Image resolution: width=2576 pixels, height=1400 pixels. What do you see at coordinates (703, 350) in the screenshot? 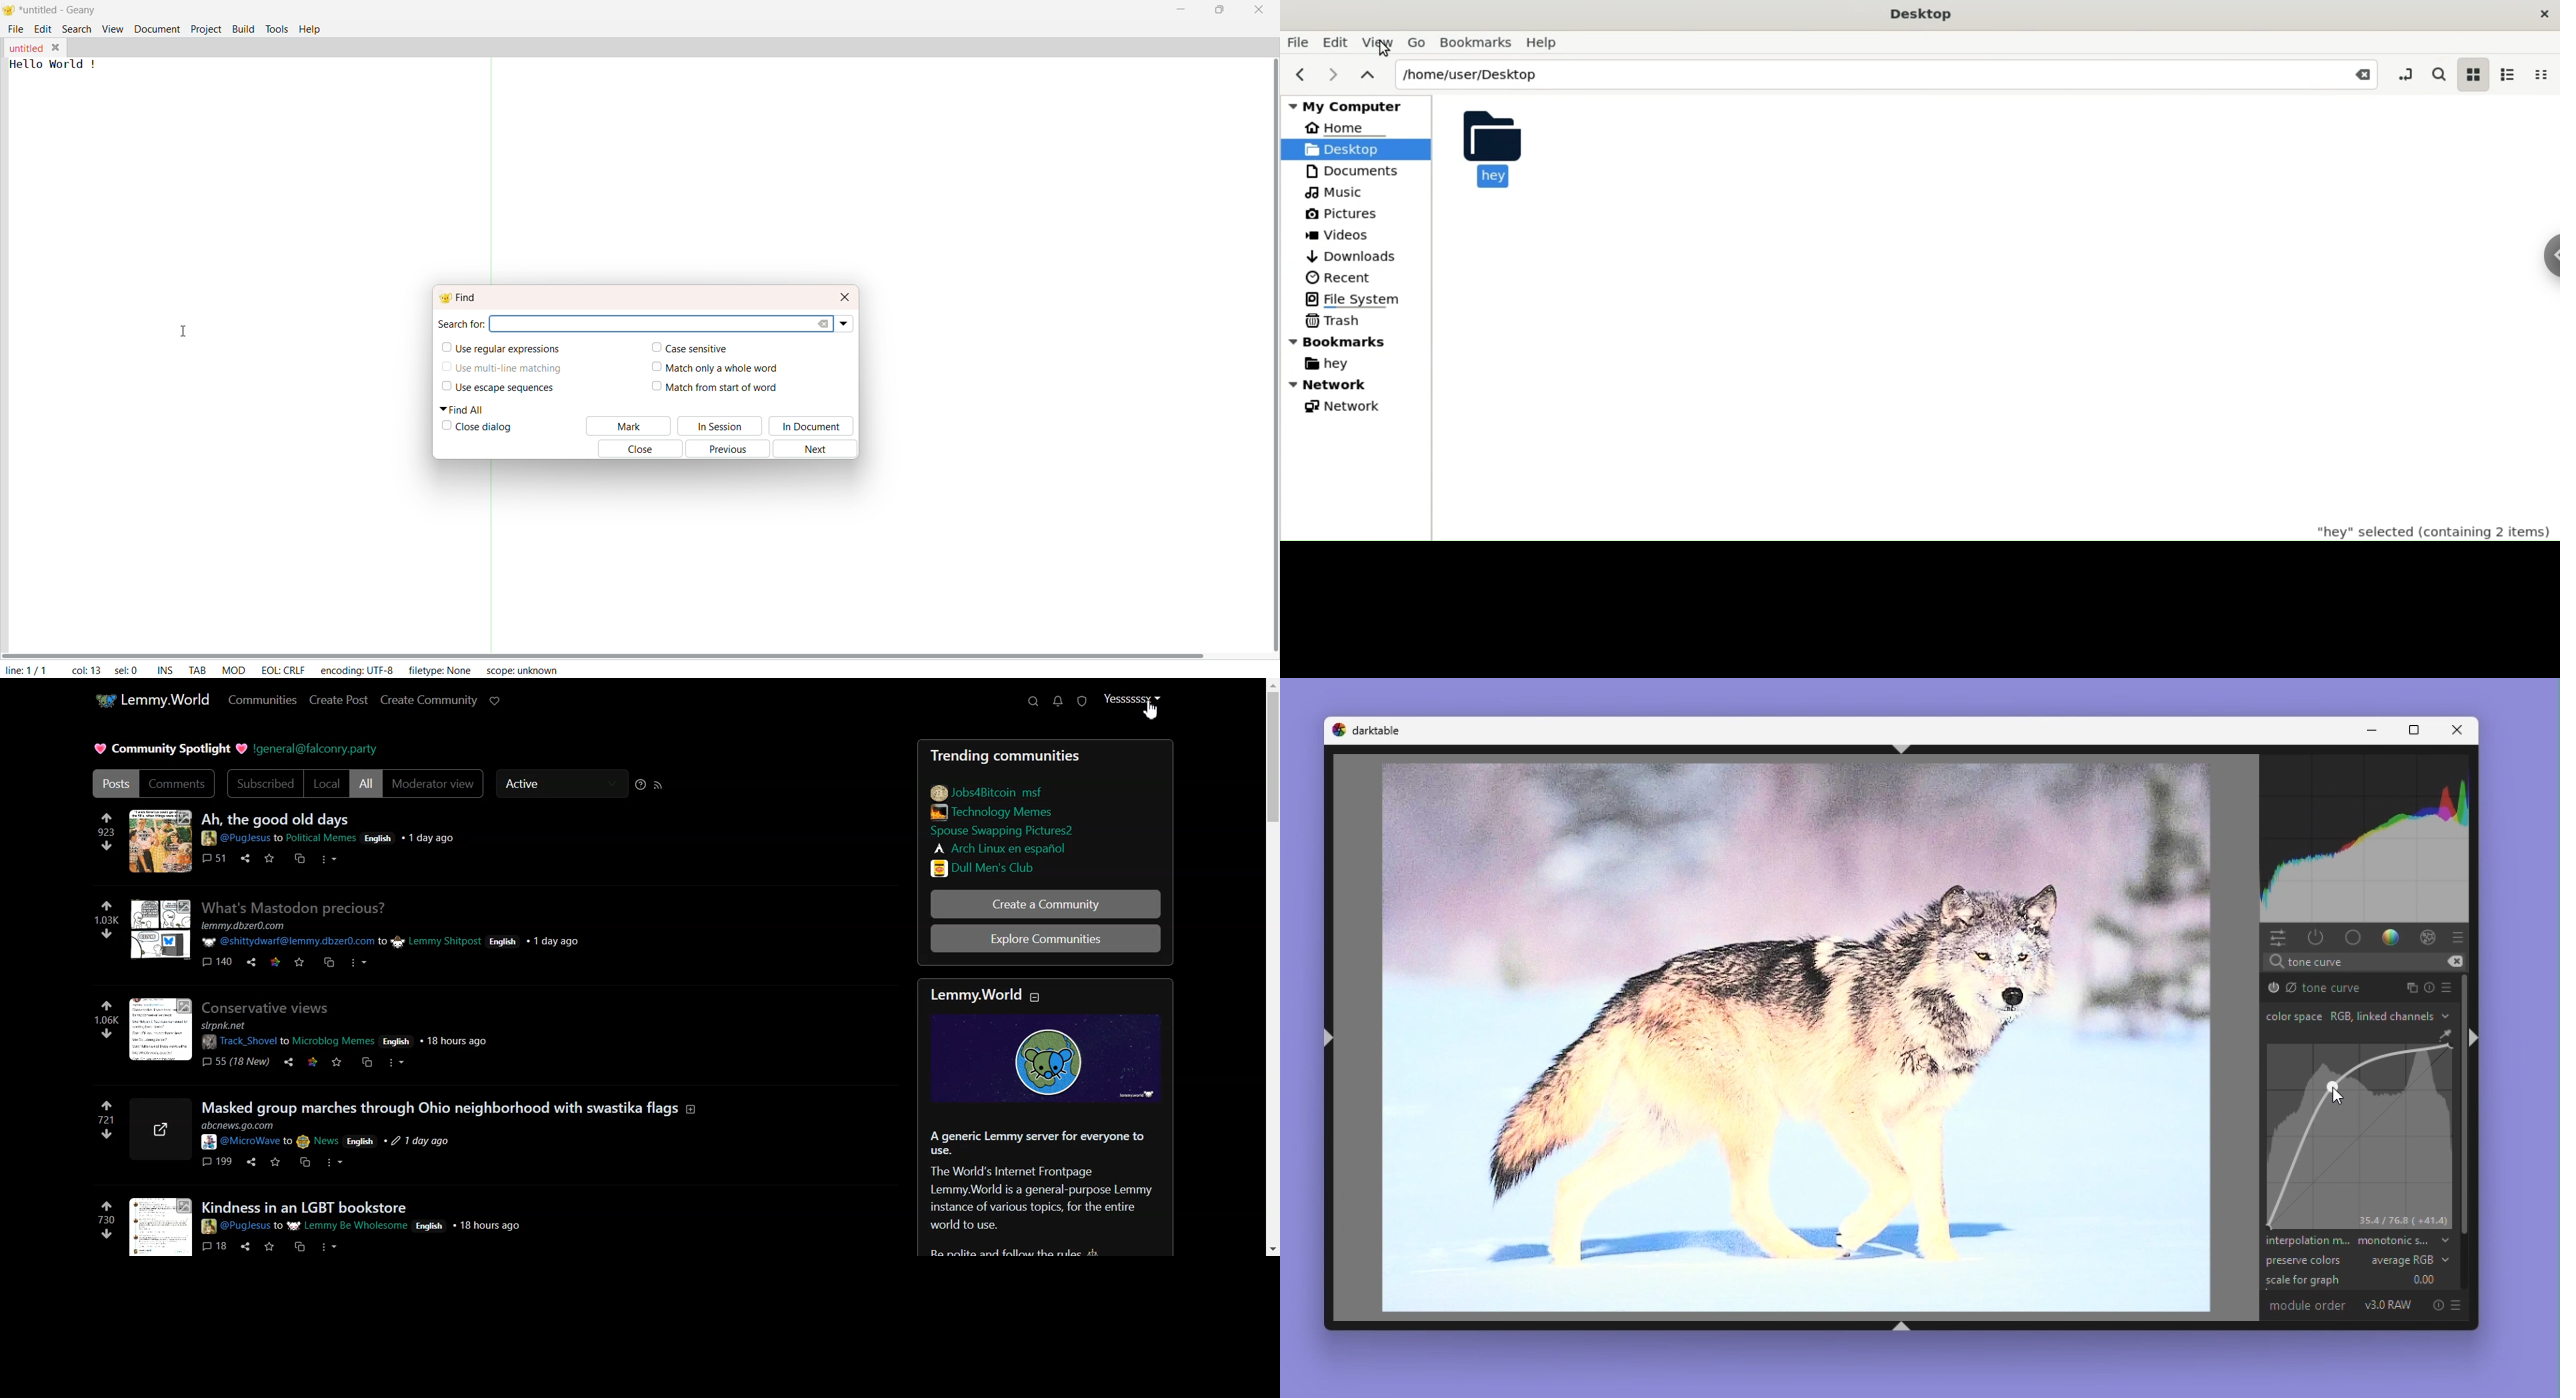
I see `Case Sensitive` at bounding box center [703, 350].